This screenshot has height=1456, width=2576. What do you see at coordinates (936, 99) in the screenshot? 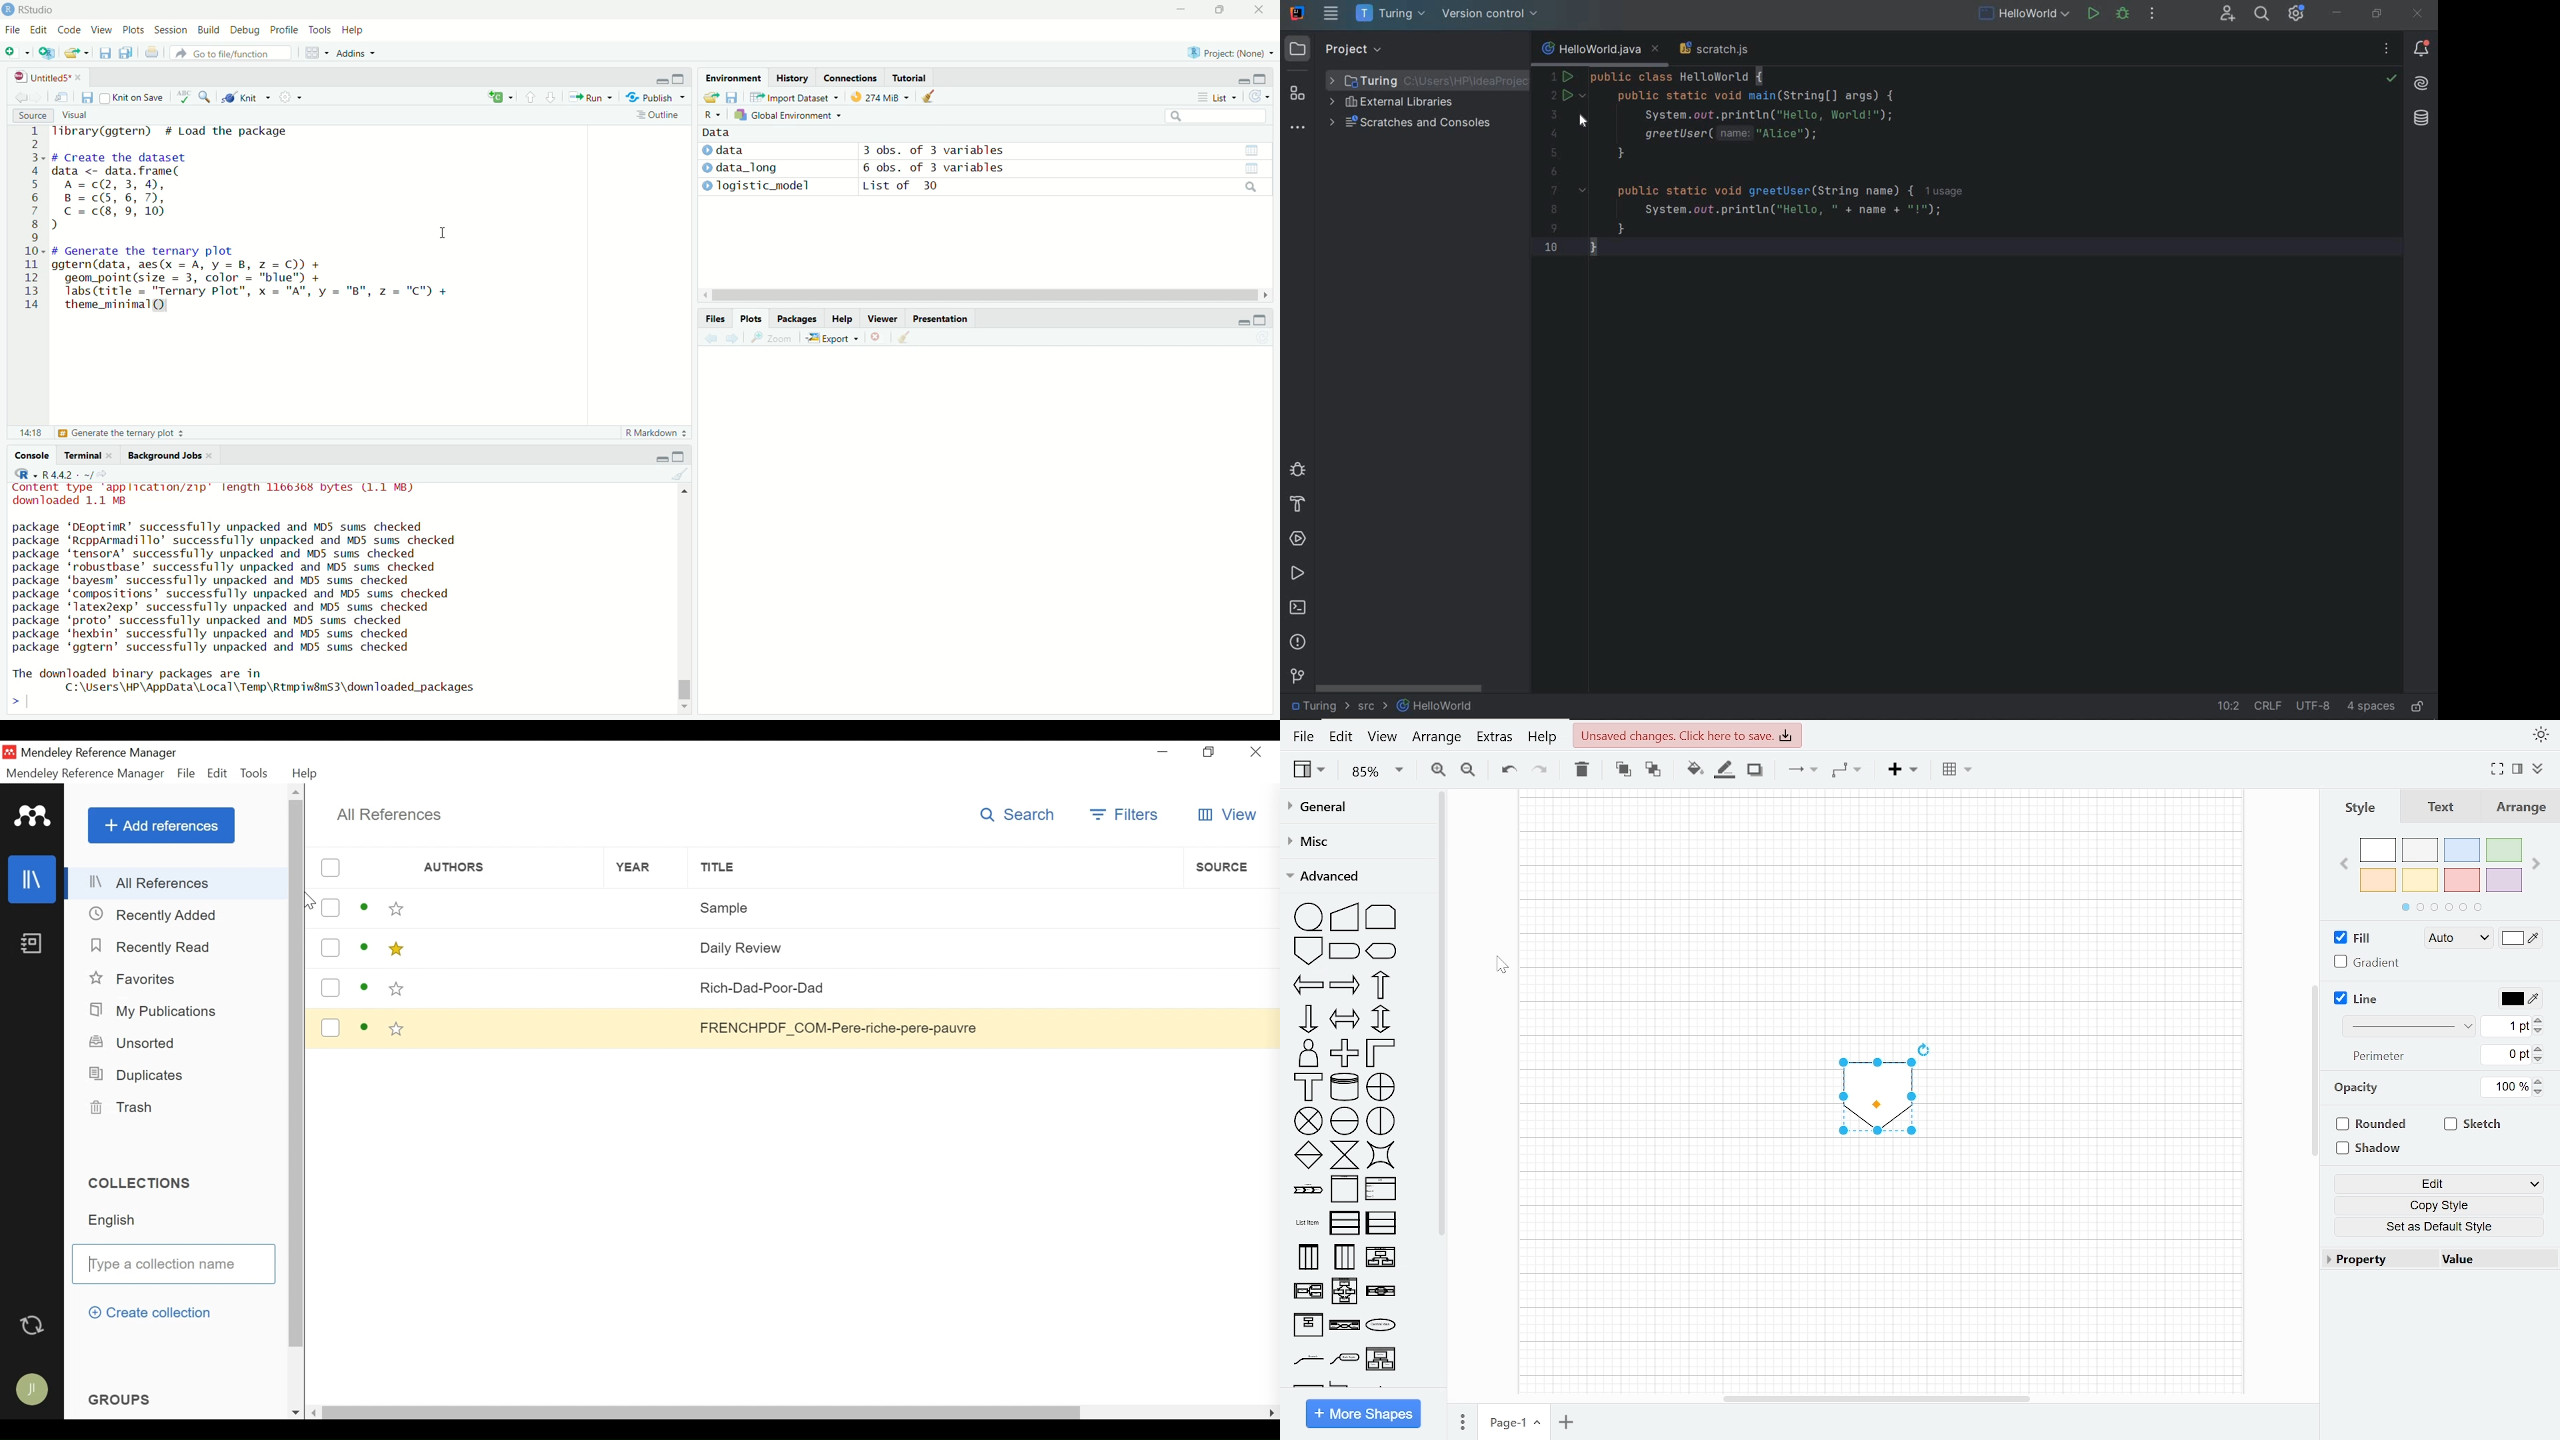
I see `clear` at bounding box center [936, 99].